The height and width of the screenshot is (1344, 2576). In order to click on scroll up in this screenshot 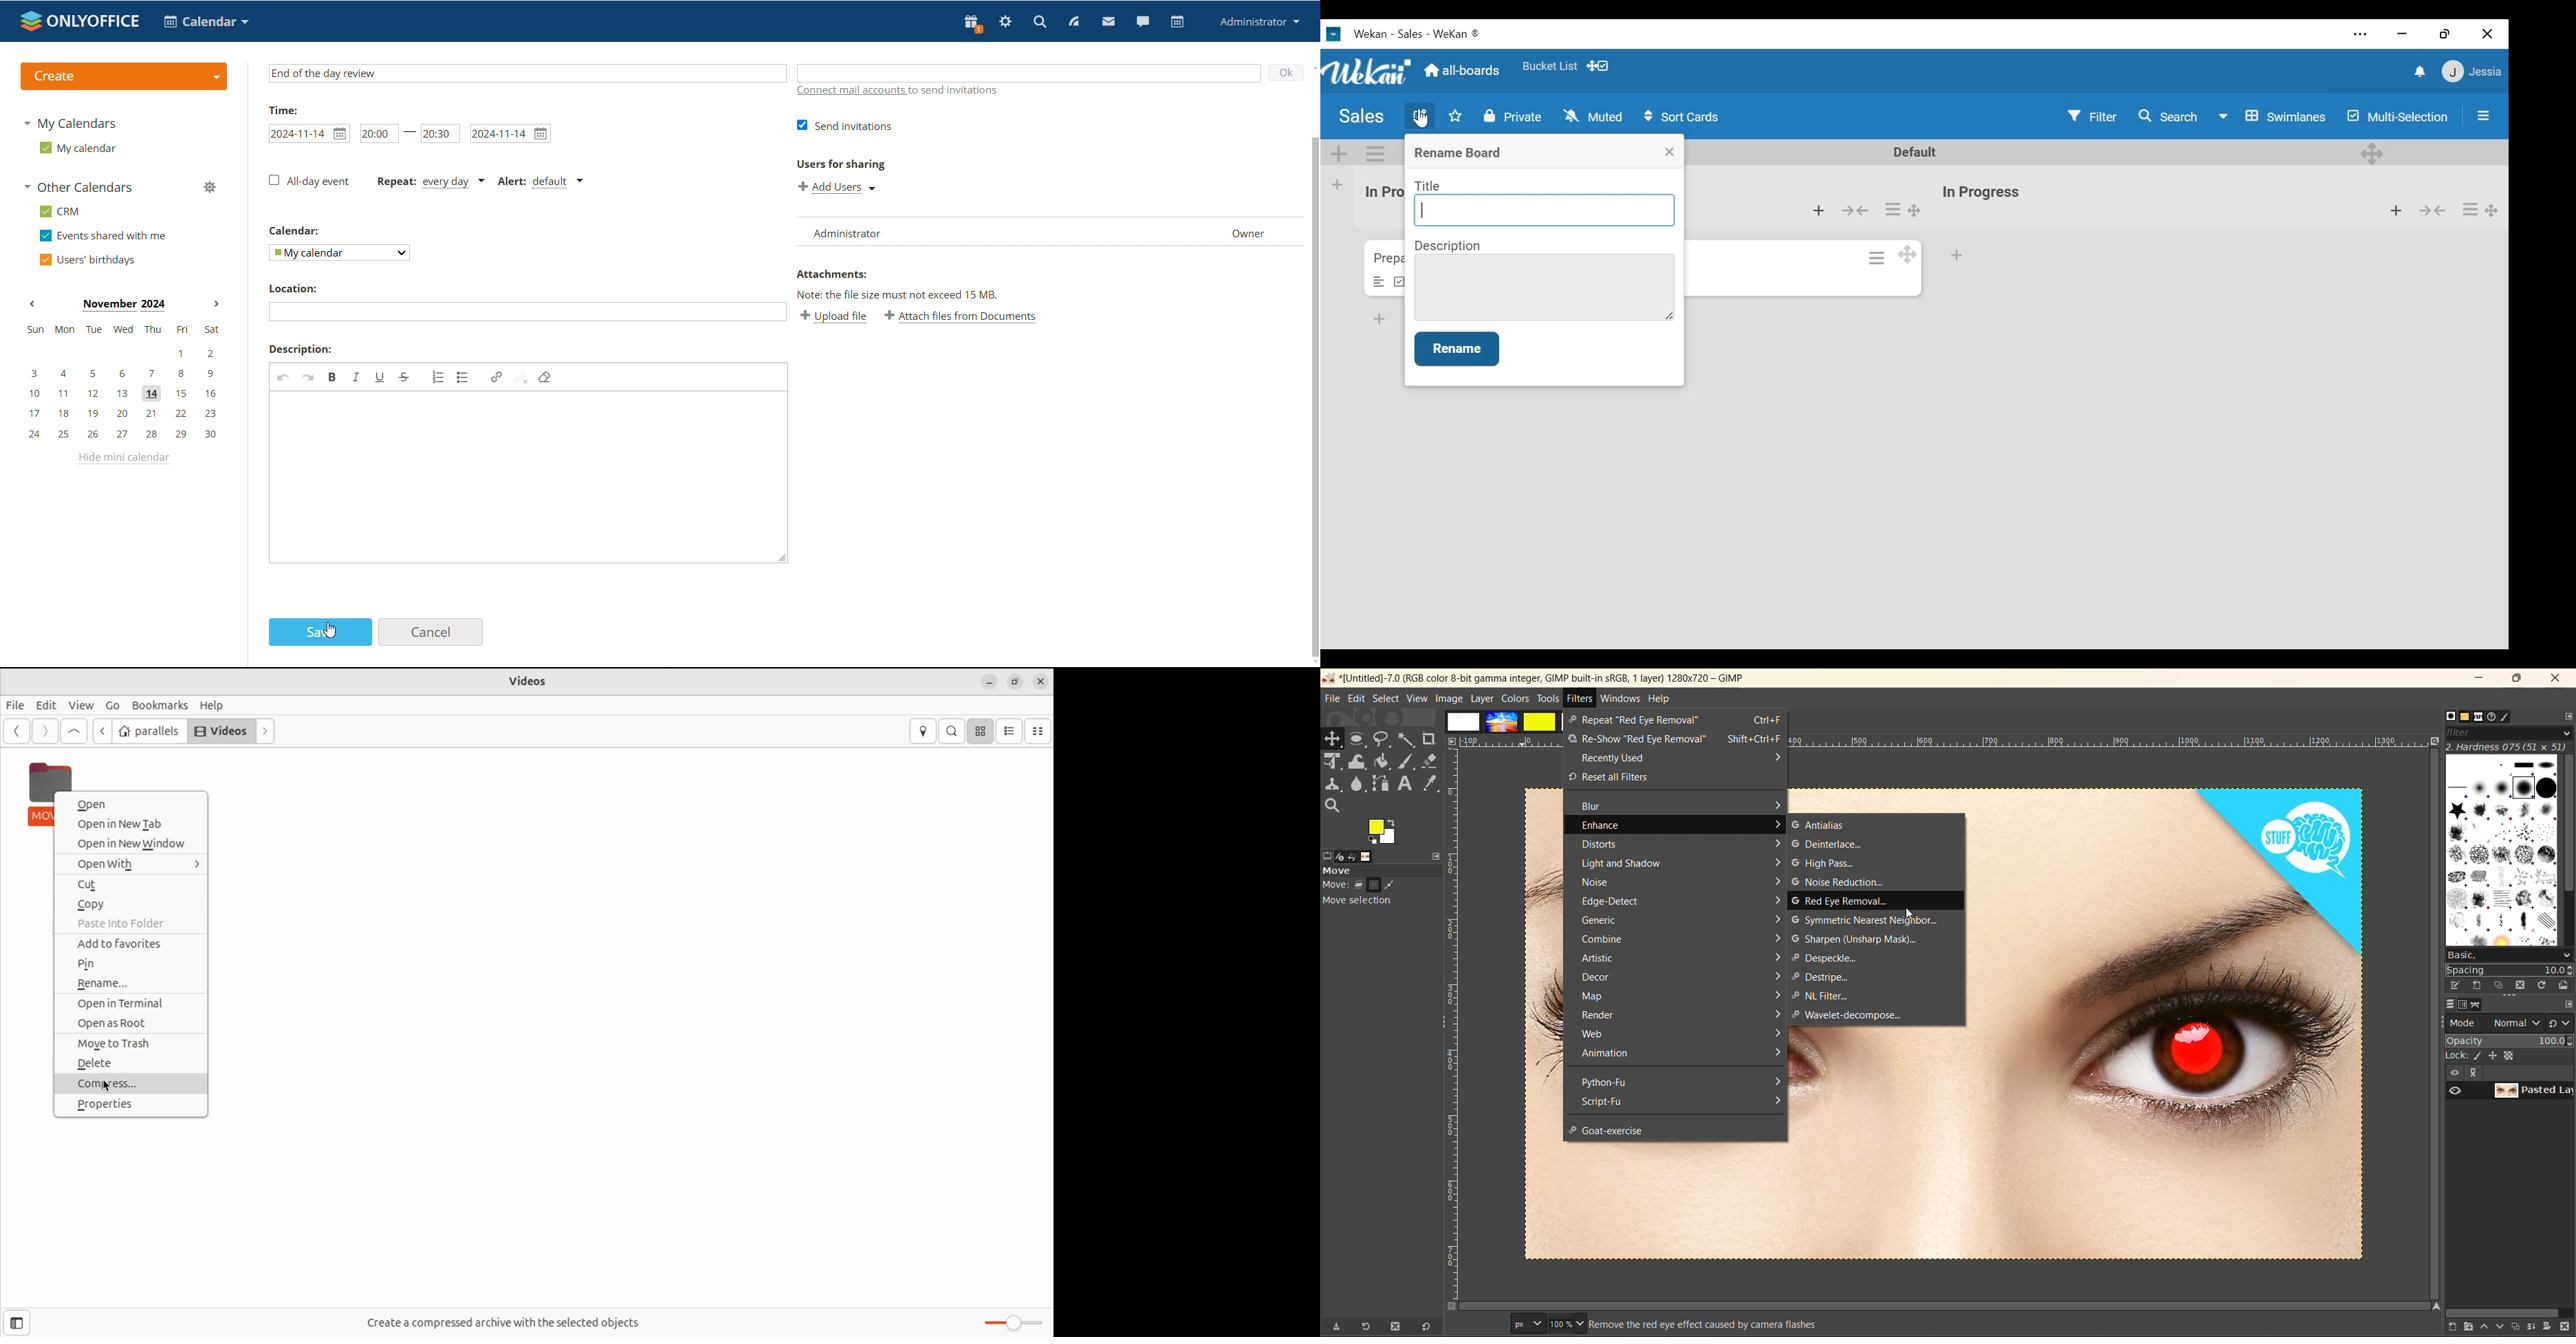, I will do `click(1312, 66)`.